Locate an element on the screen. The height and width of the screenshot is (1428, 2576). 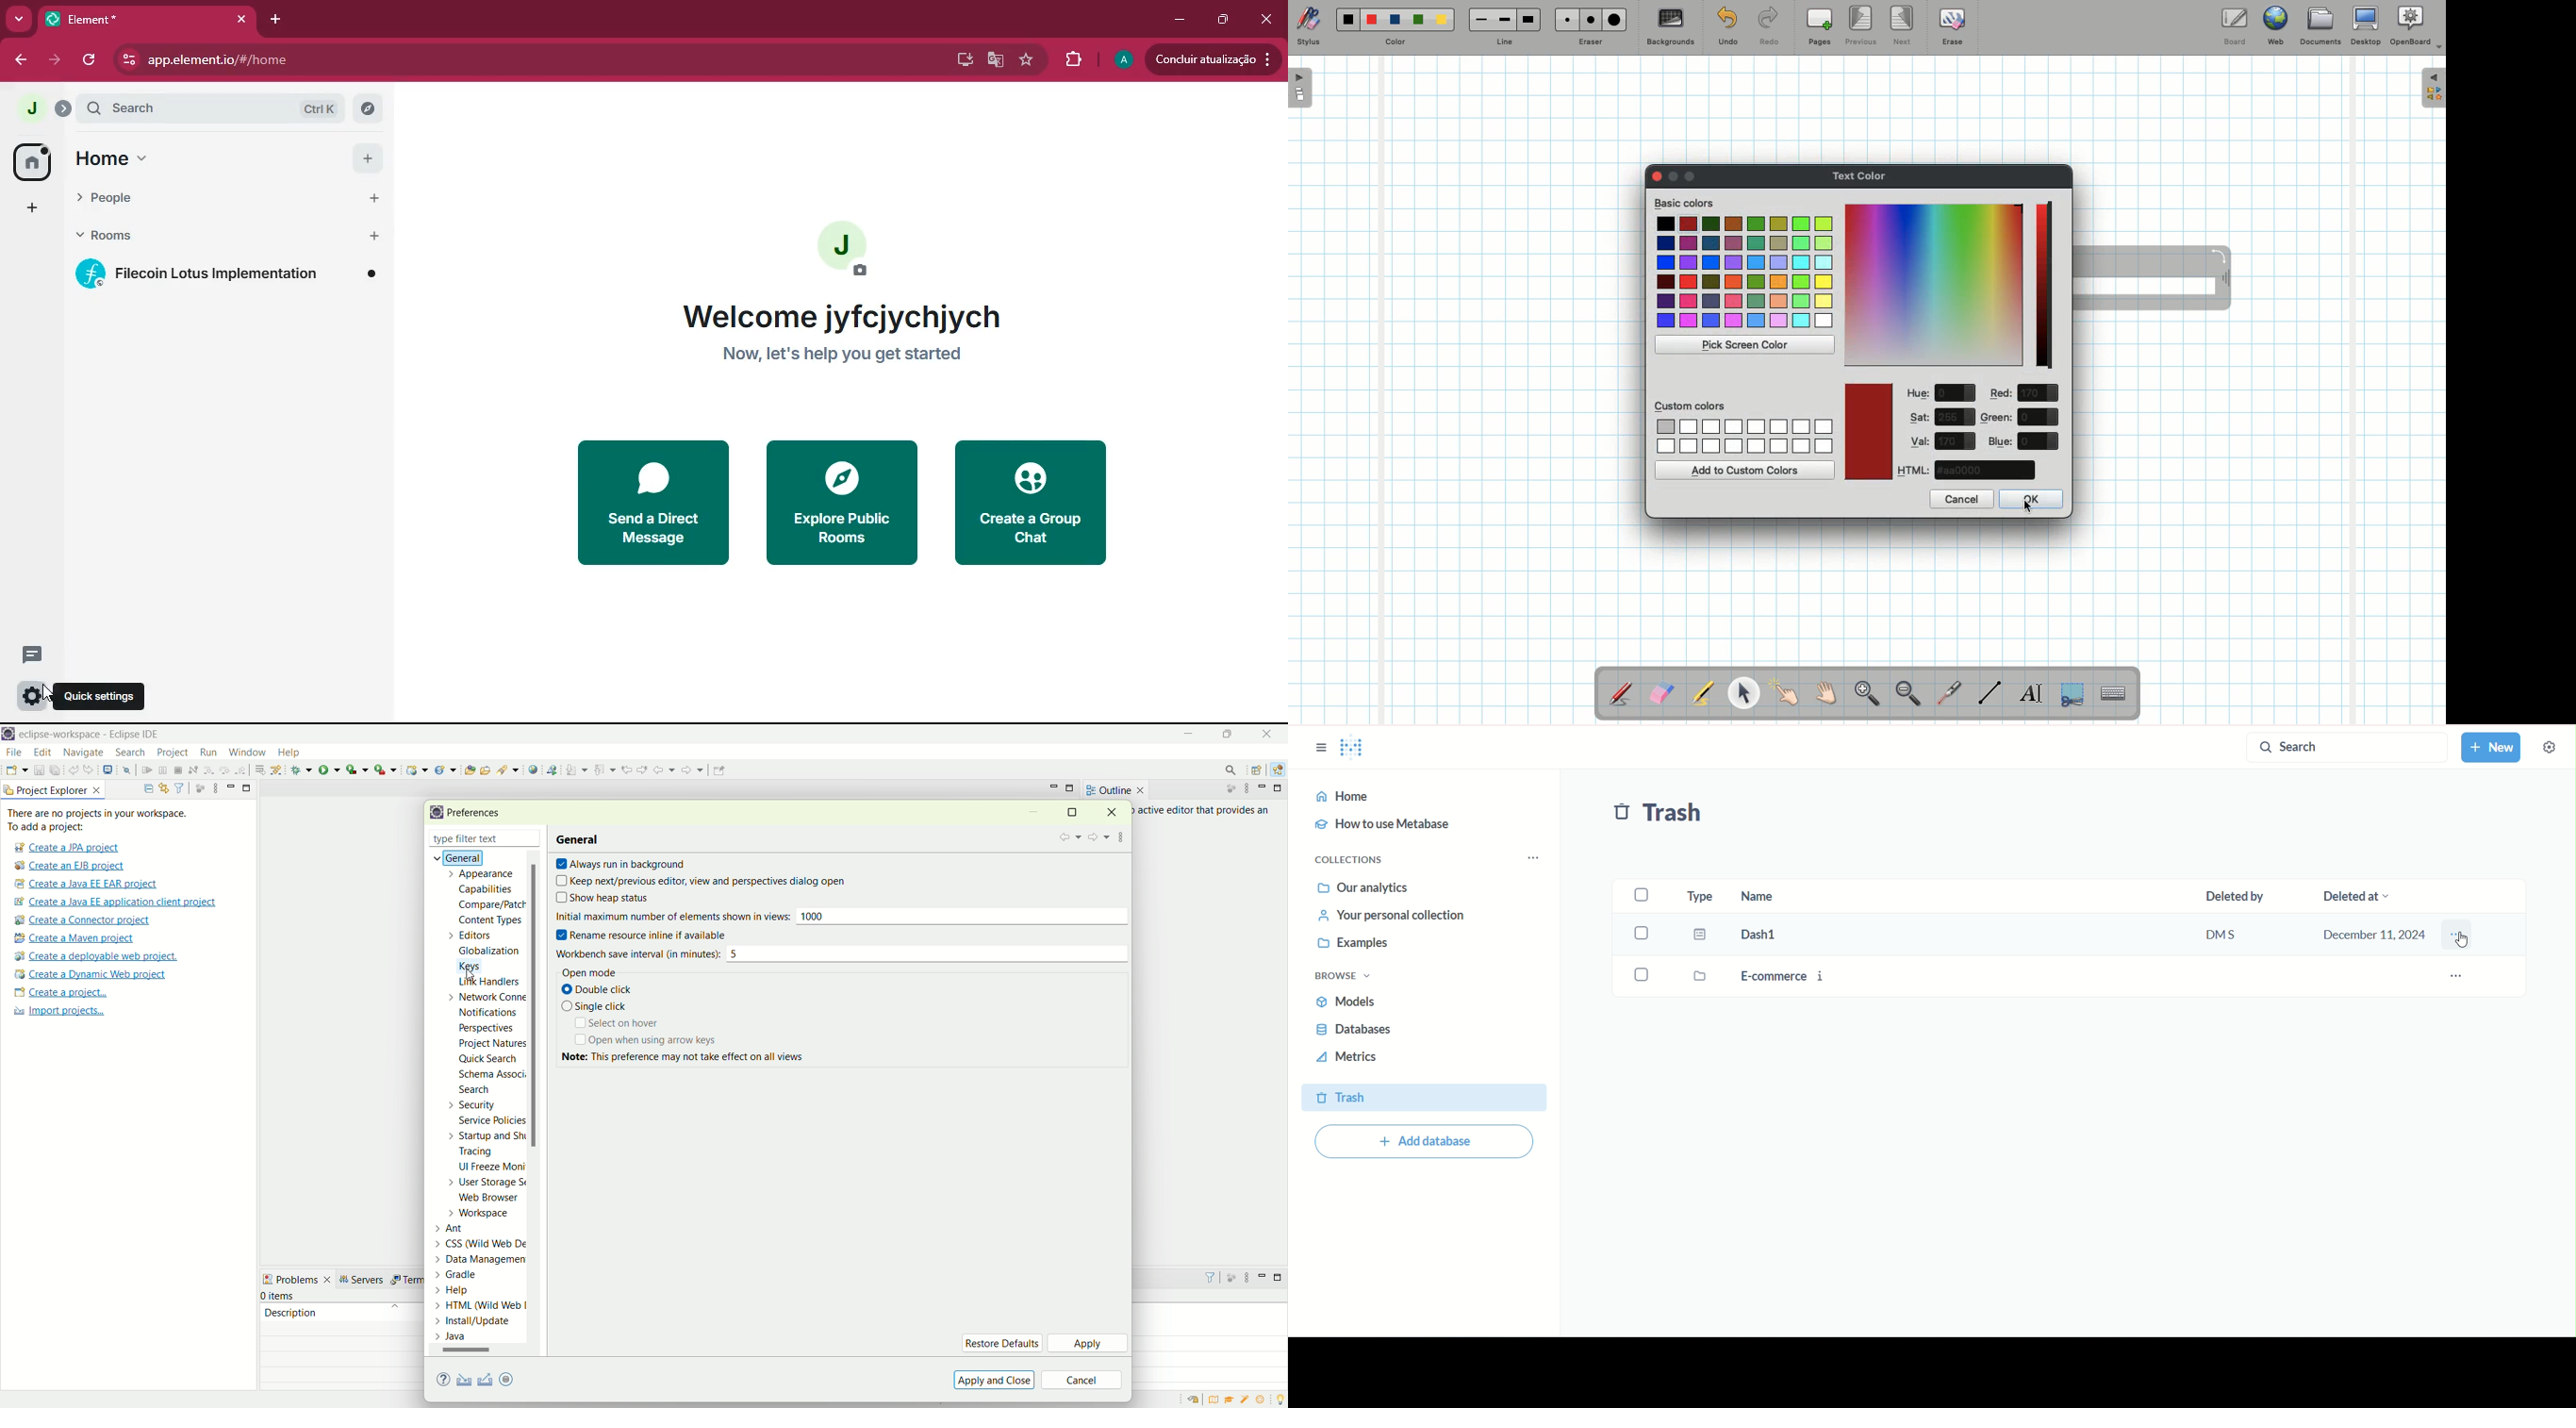
Blue is located at coordinates (2001, 441).